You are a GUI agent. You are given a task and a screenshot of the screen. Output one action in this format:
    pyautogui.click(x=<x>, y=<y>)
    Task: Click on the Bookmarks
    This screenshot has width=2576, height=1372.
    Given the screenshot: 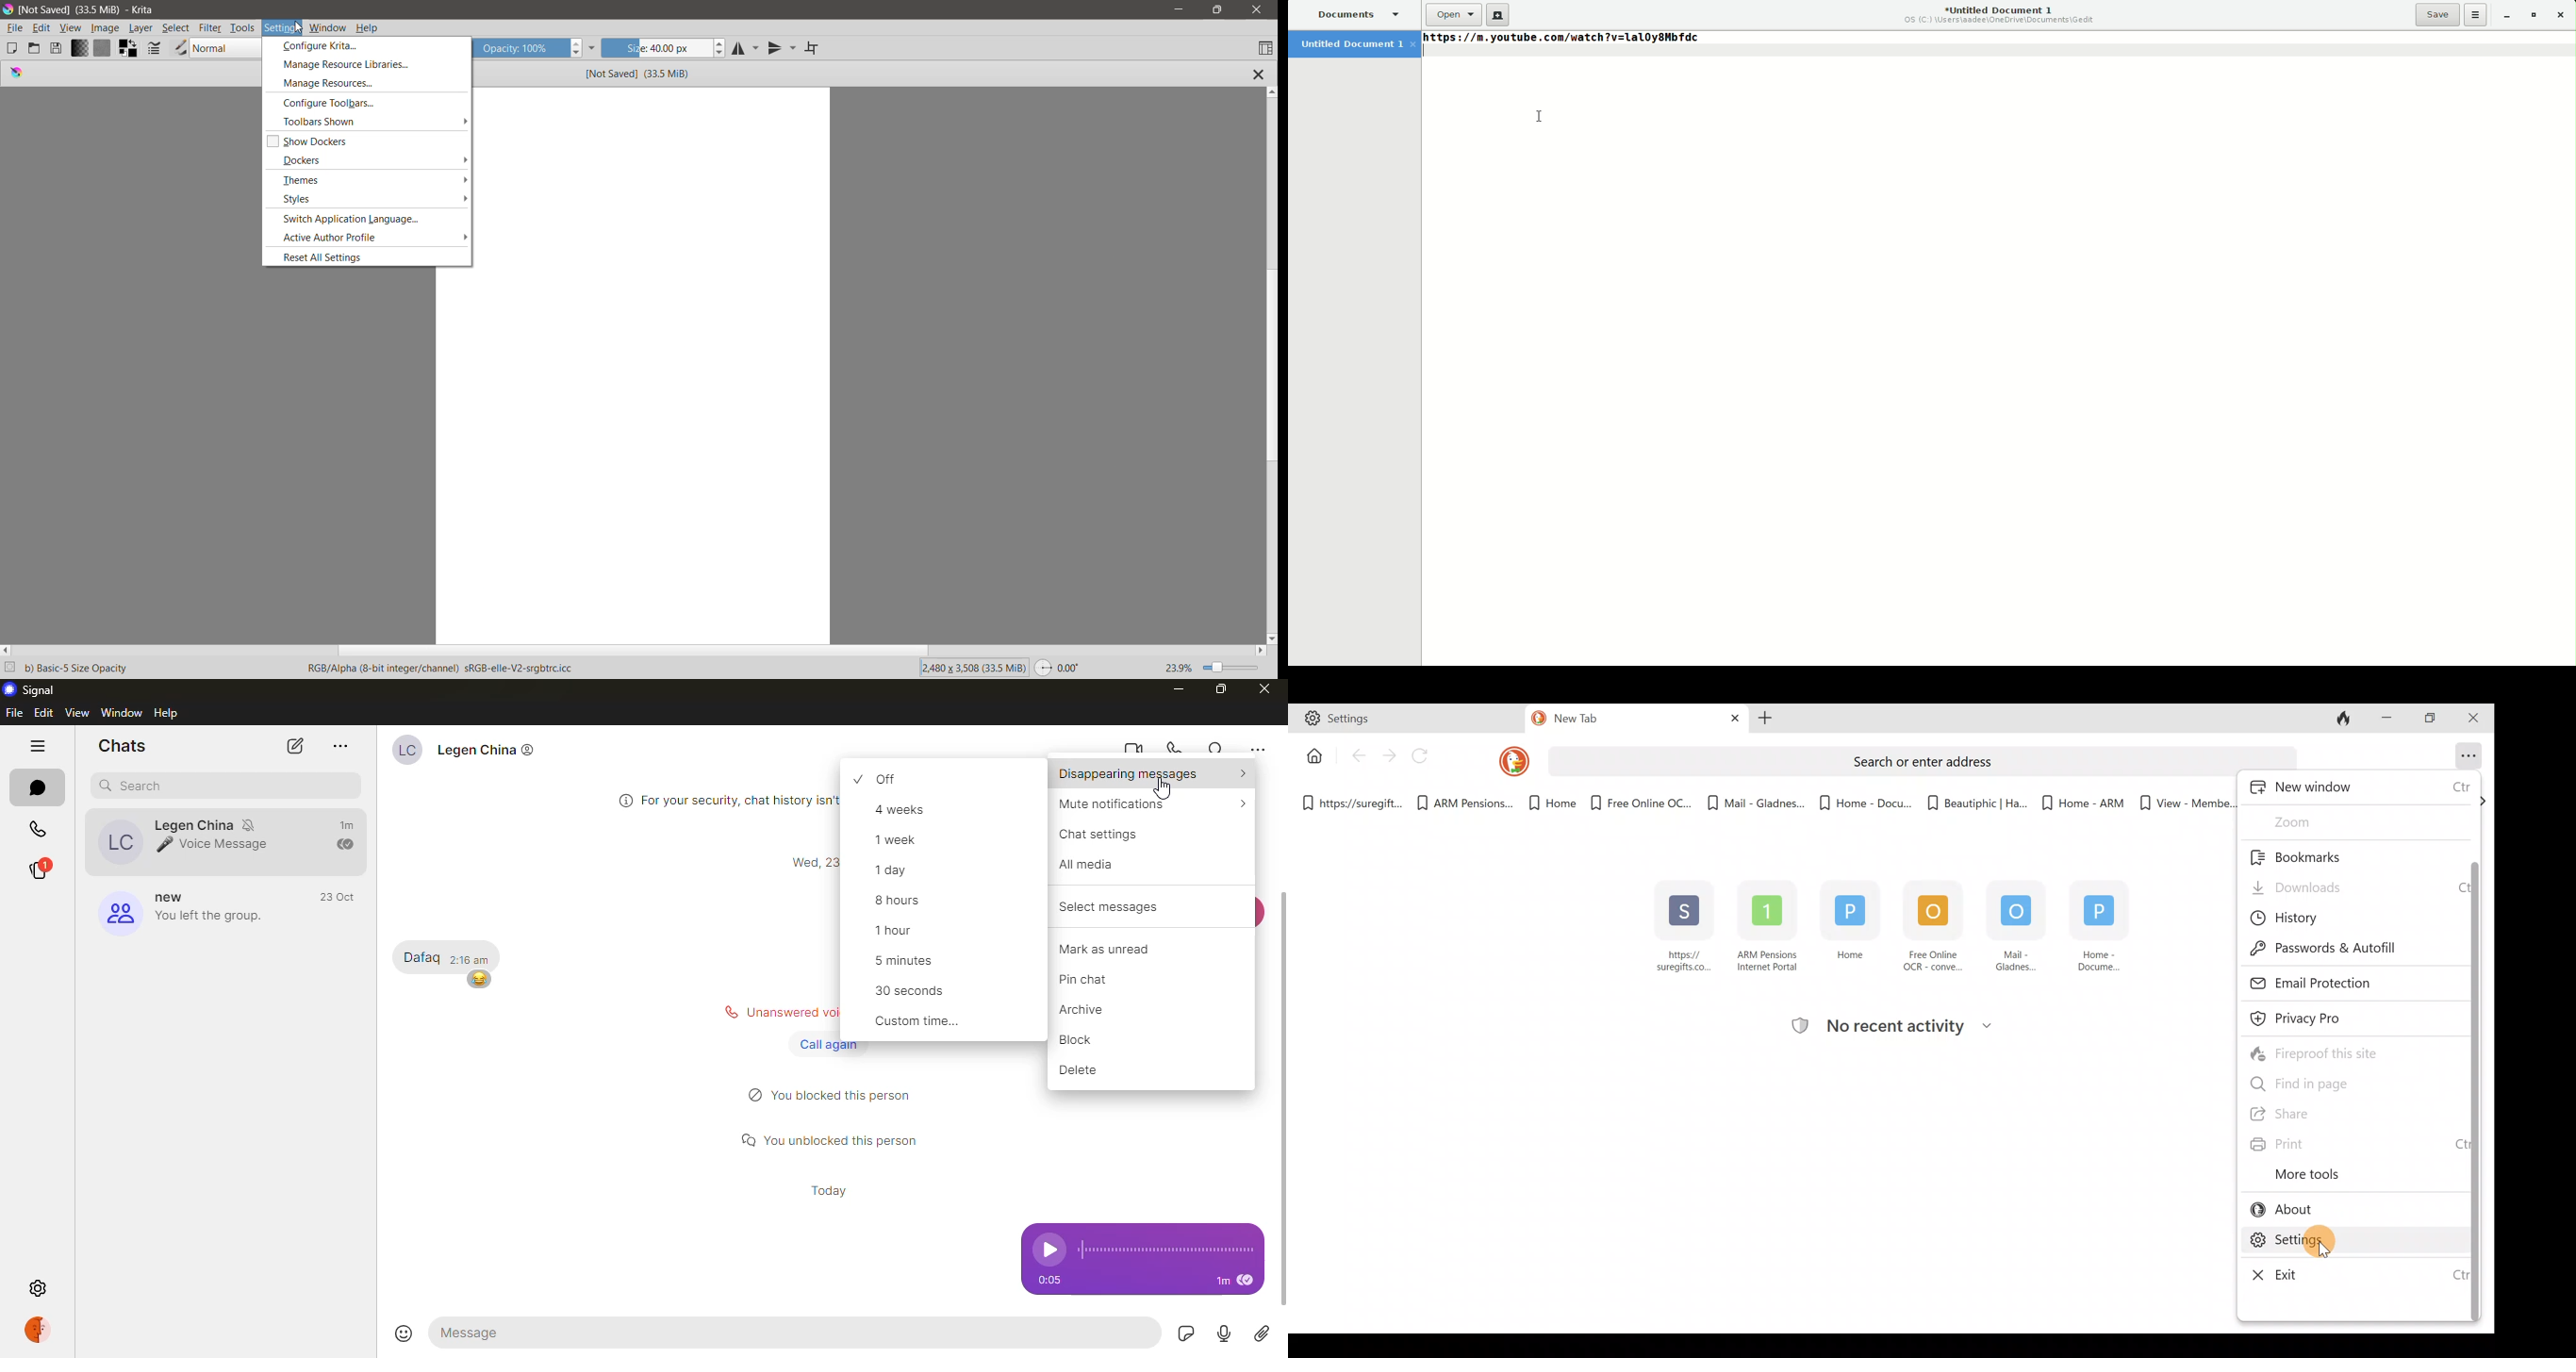 What is the action you would take?
    pyautogui.click(x=2301, y=855)
    